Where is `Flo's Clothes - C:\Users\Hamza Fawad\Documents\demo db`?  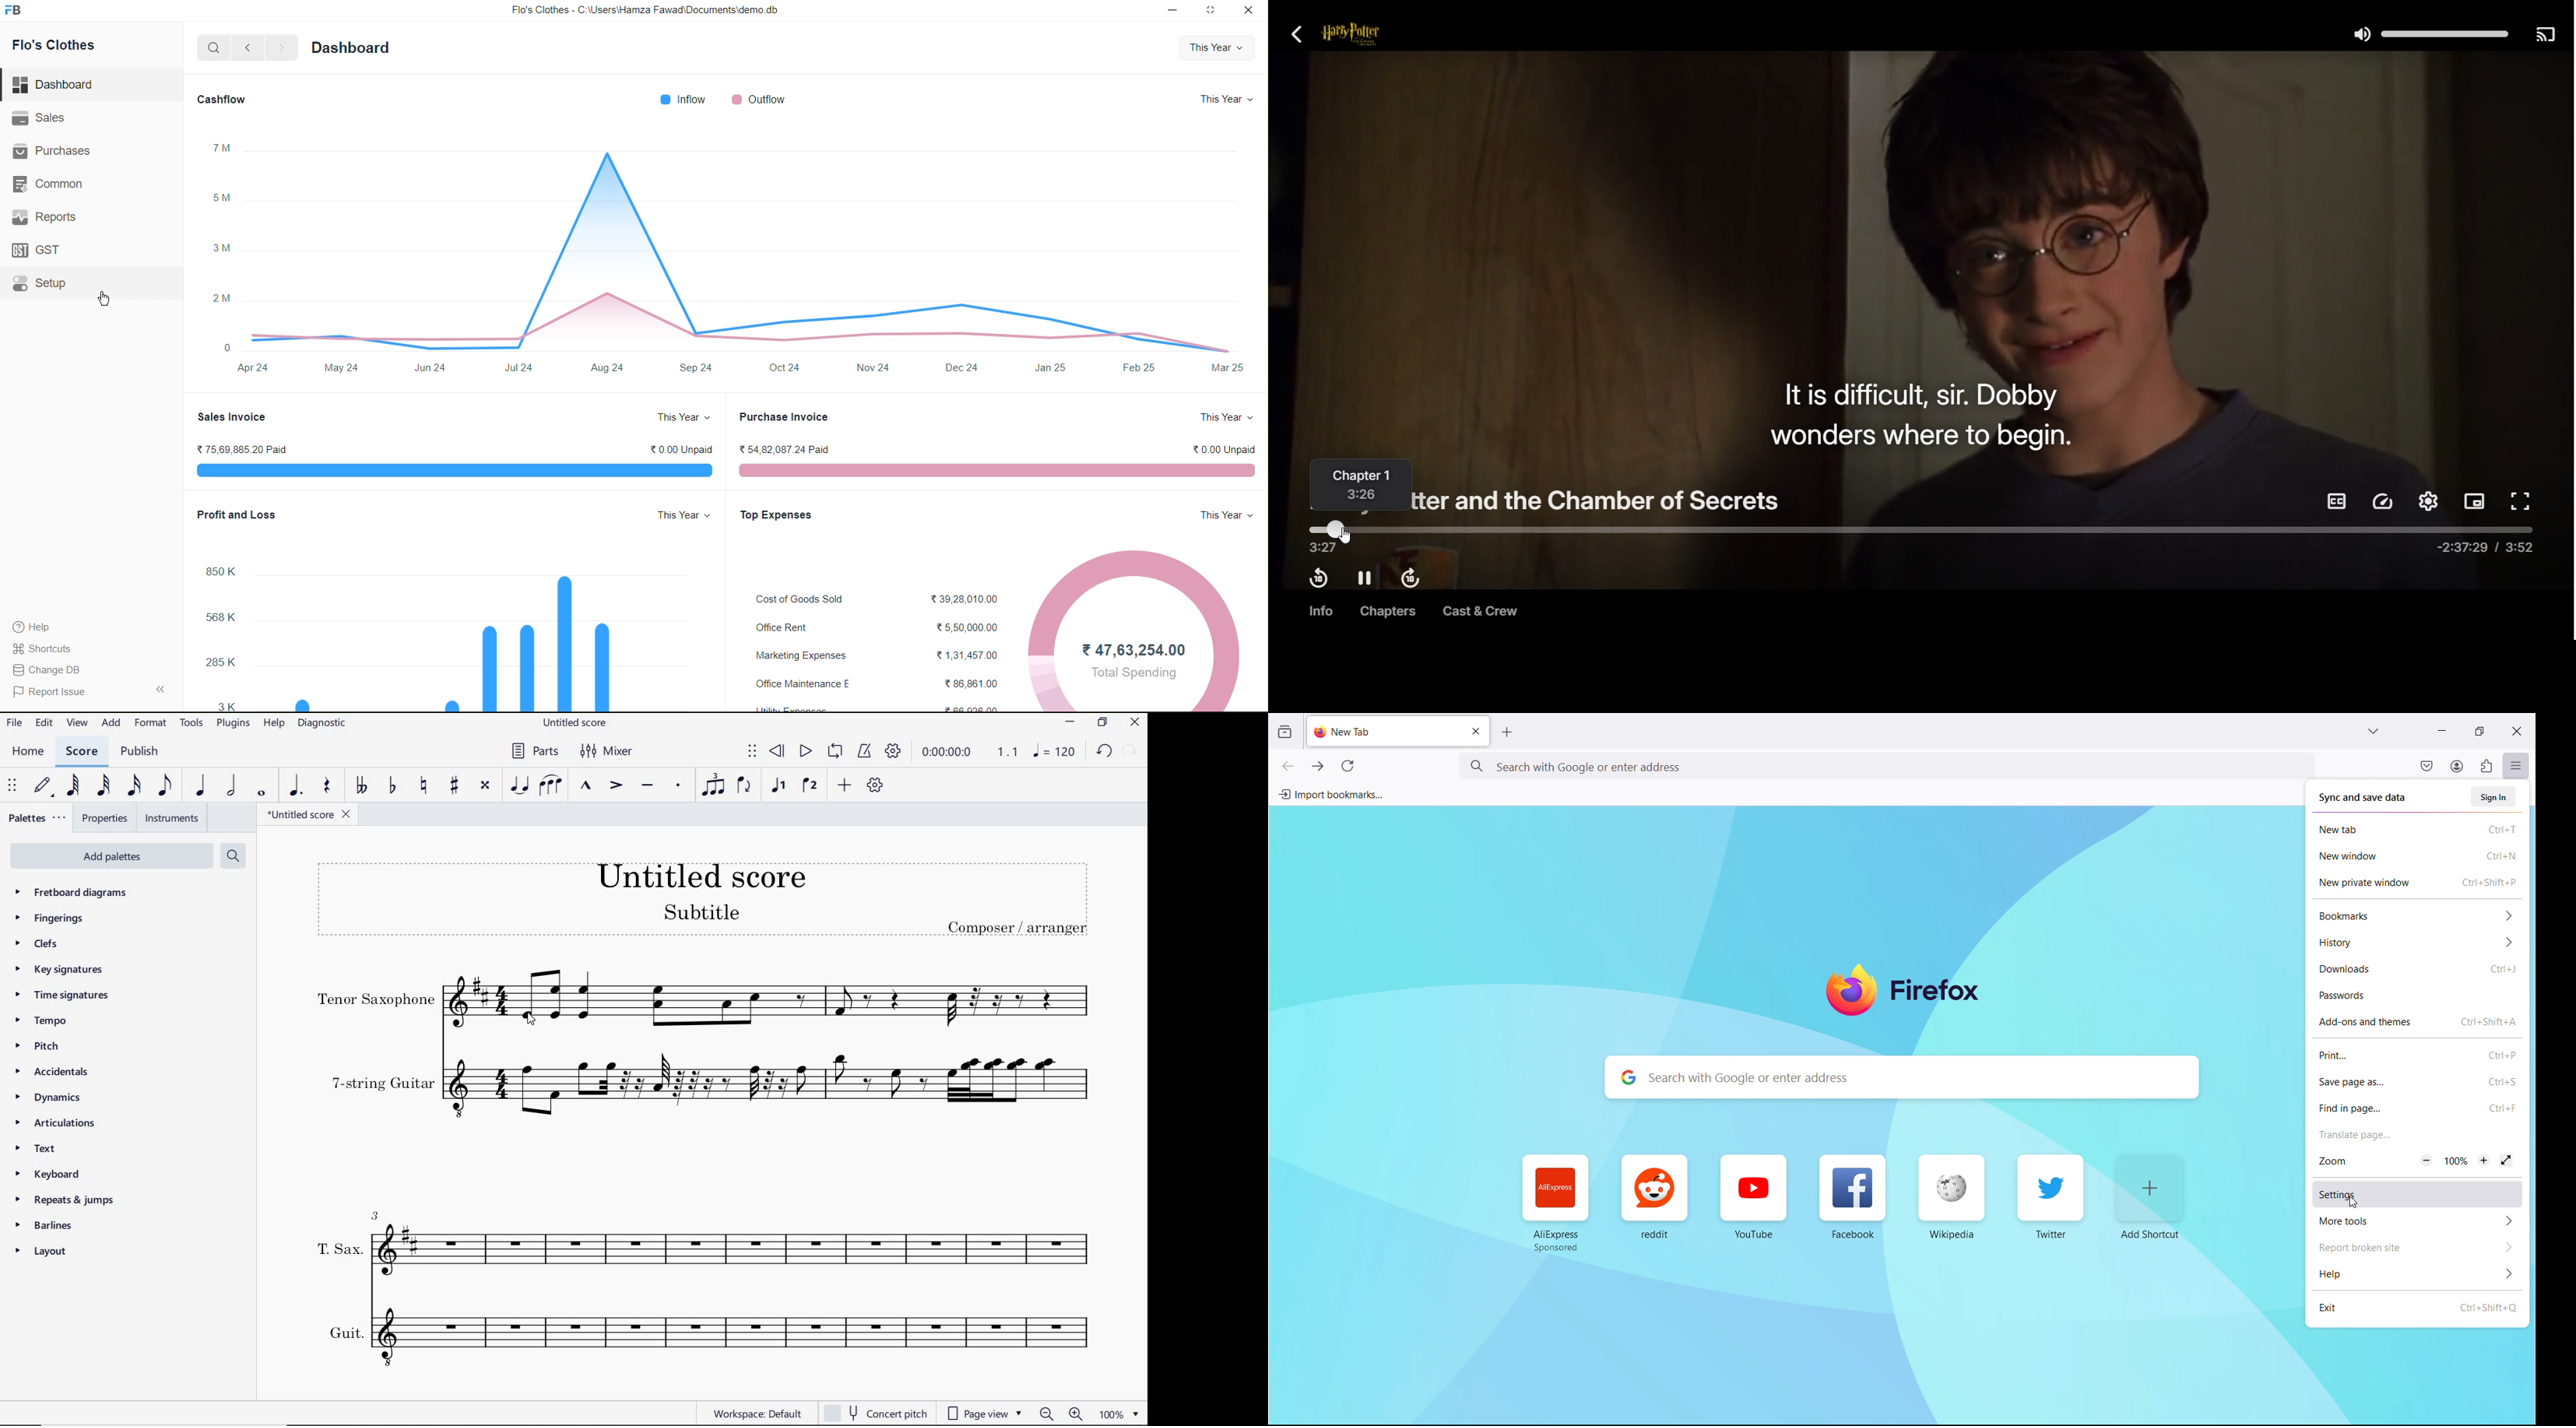
Flo's Clothes - C:\Users\Hamza Fawad\Documents\demo db is located at coordinates (644, 11).